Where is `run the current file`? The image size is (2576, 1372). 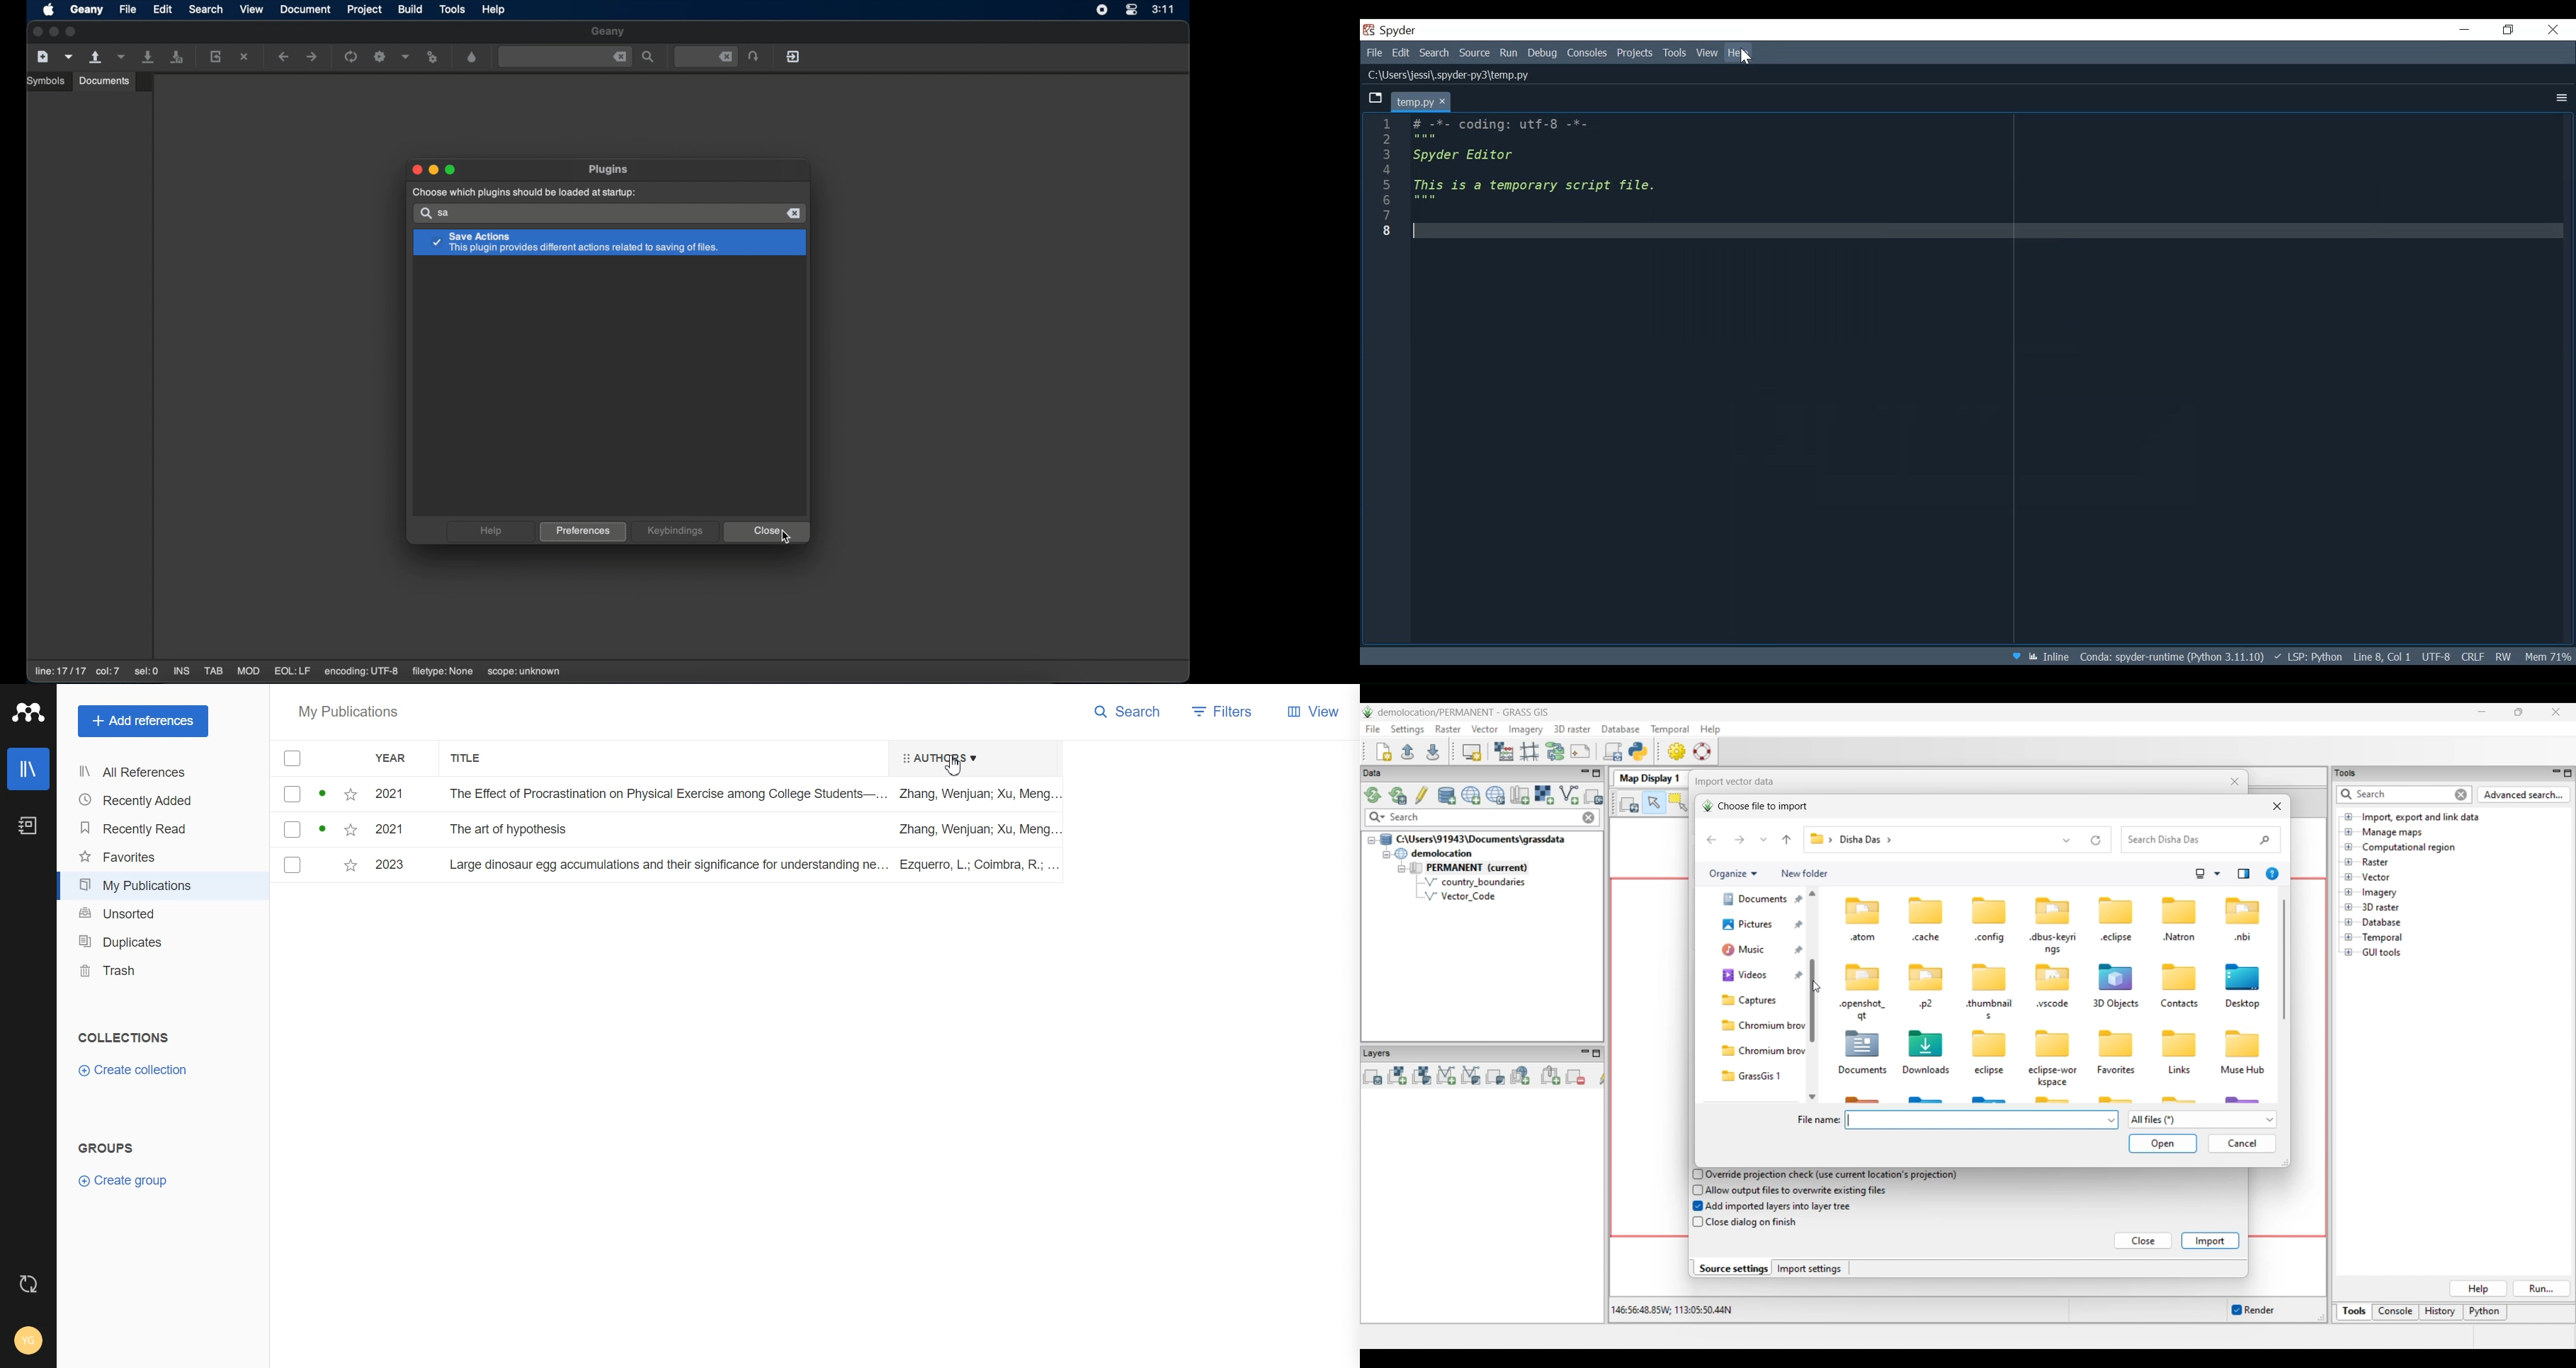 run the current file is located at coordinates (352, 57).